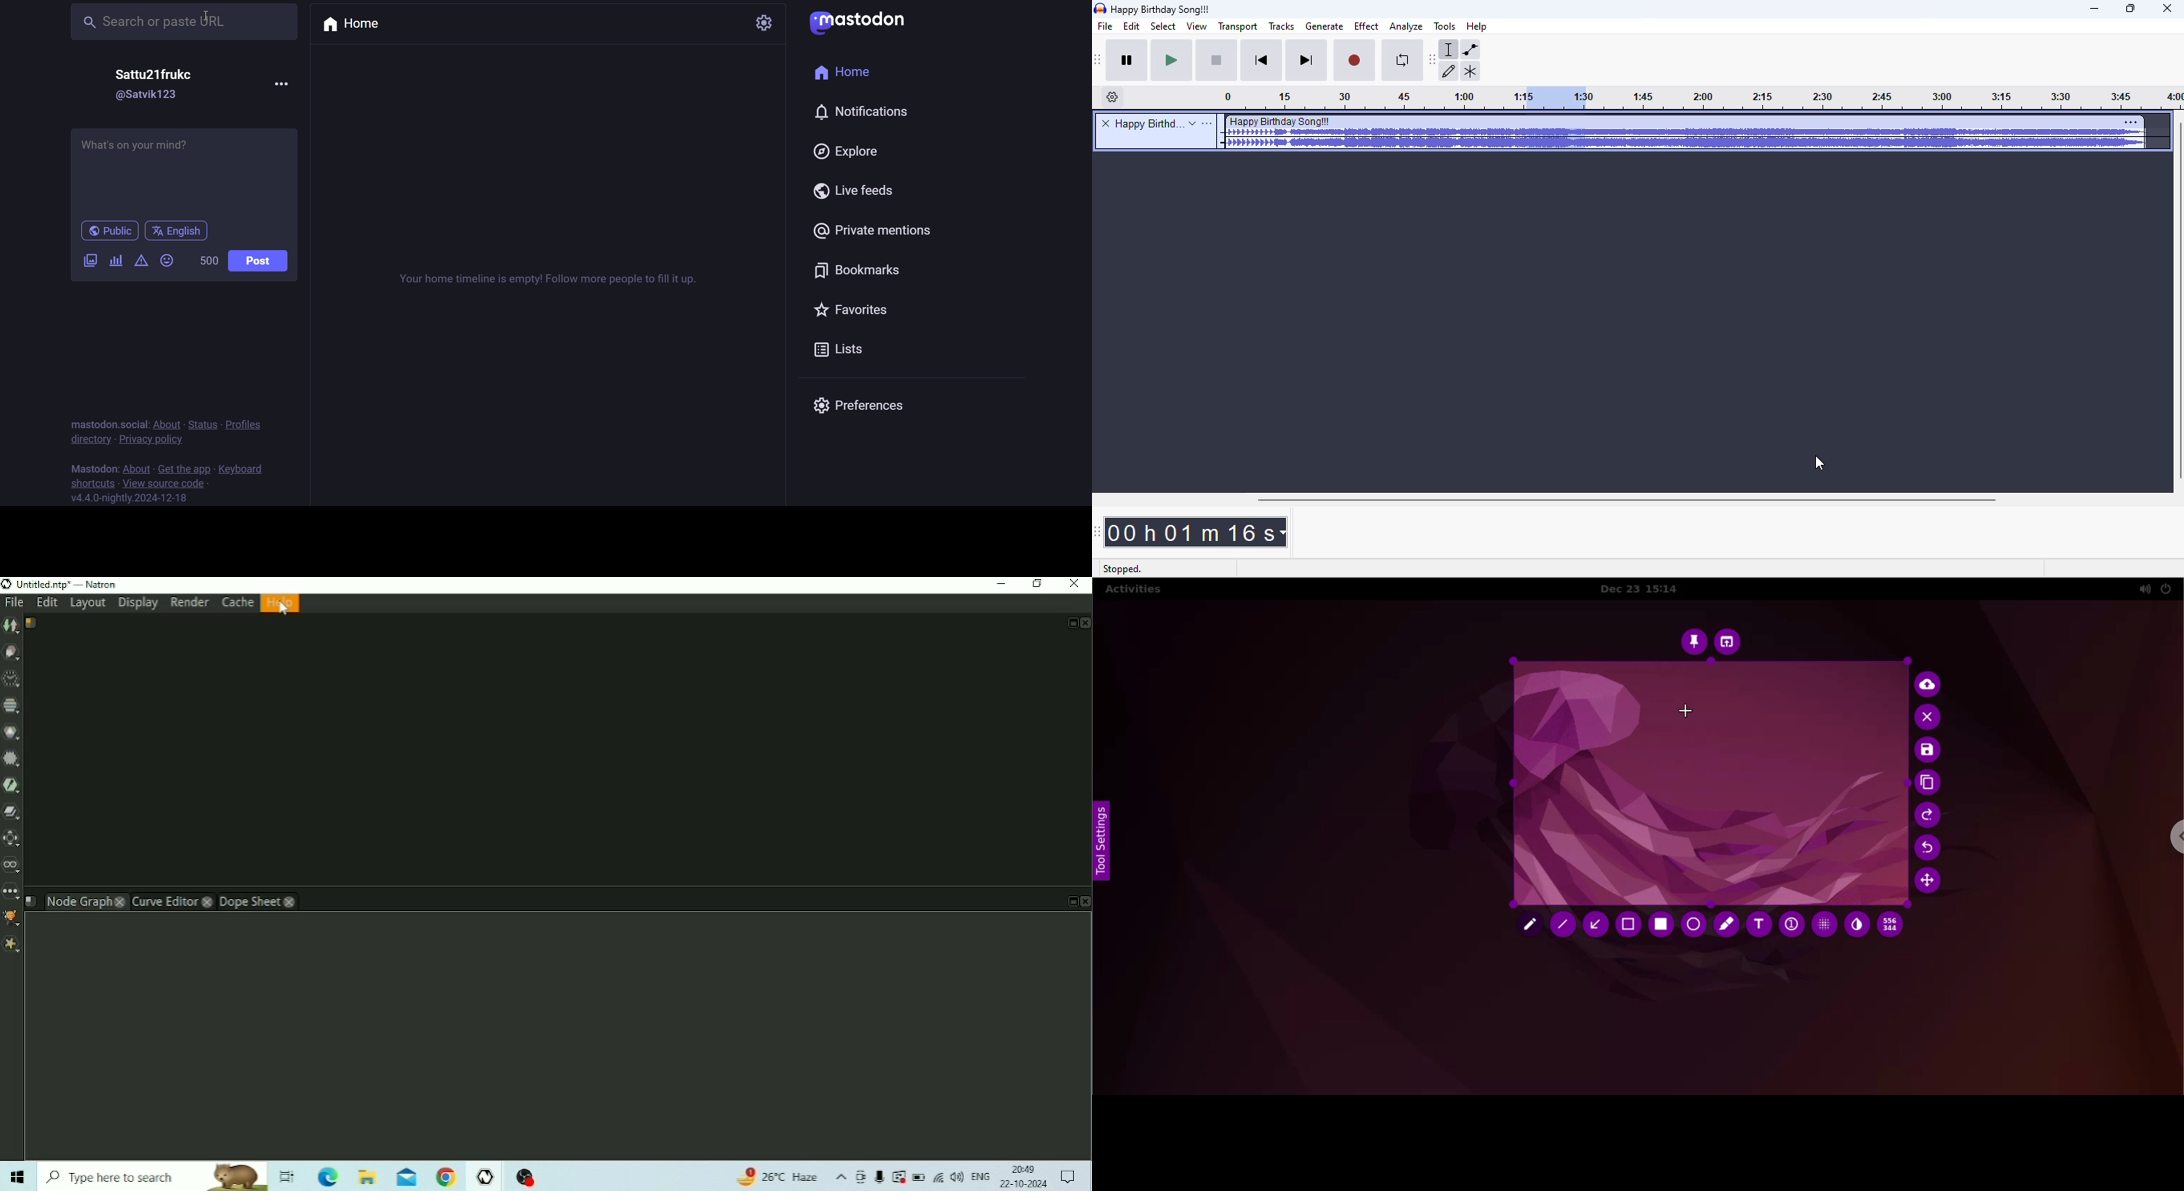  I want to click on vertical scroll bar, so click(2177, 301).